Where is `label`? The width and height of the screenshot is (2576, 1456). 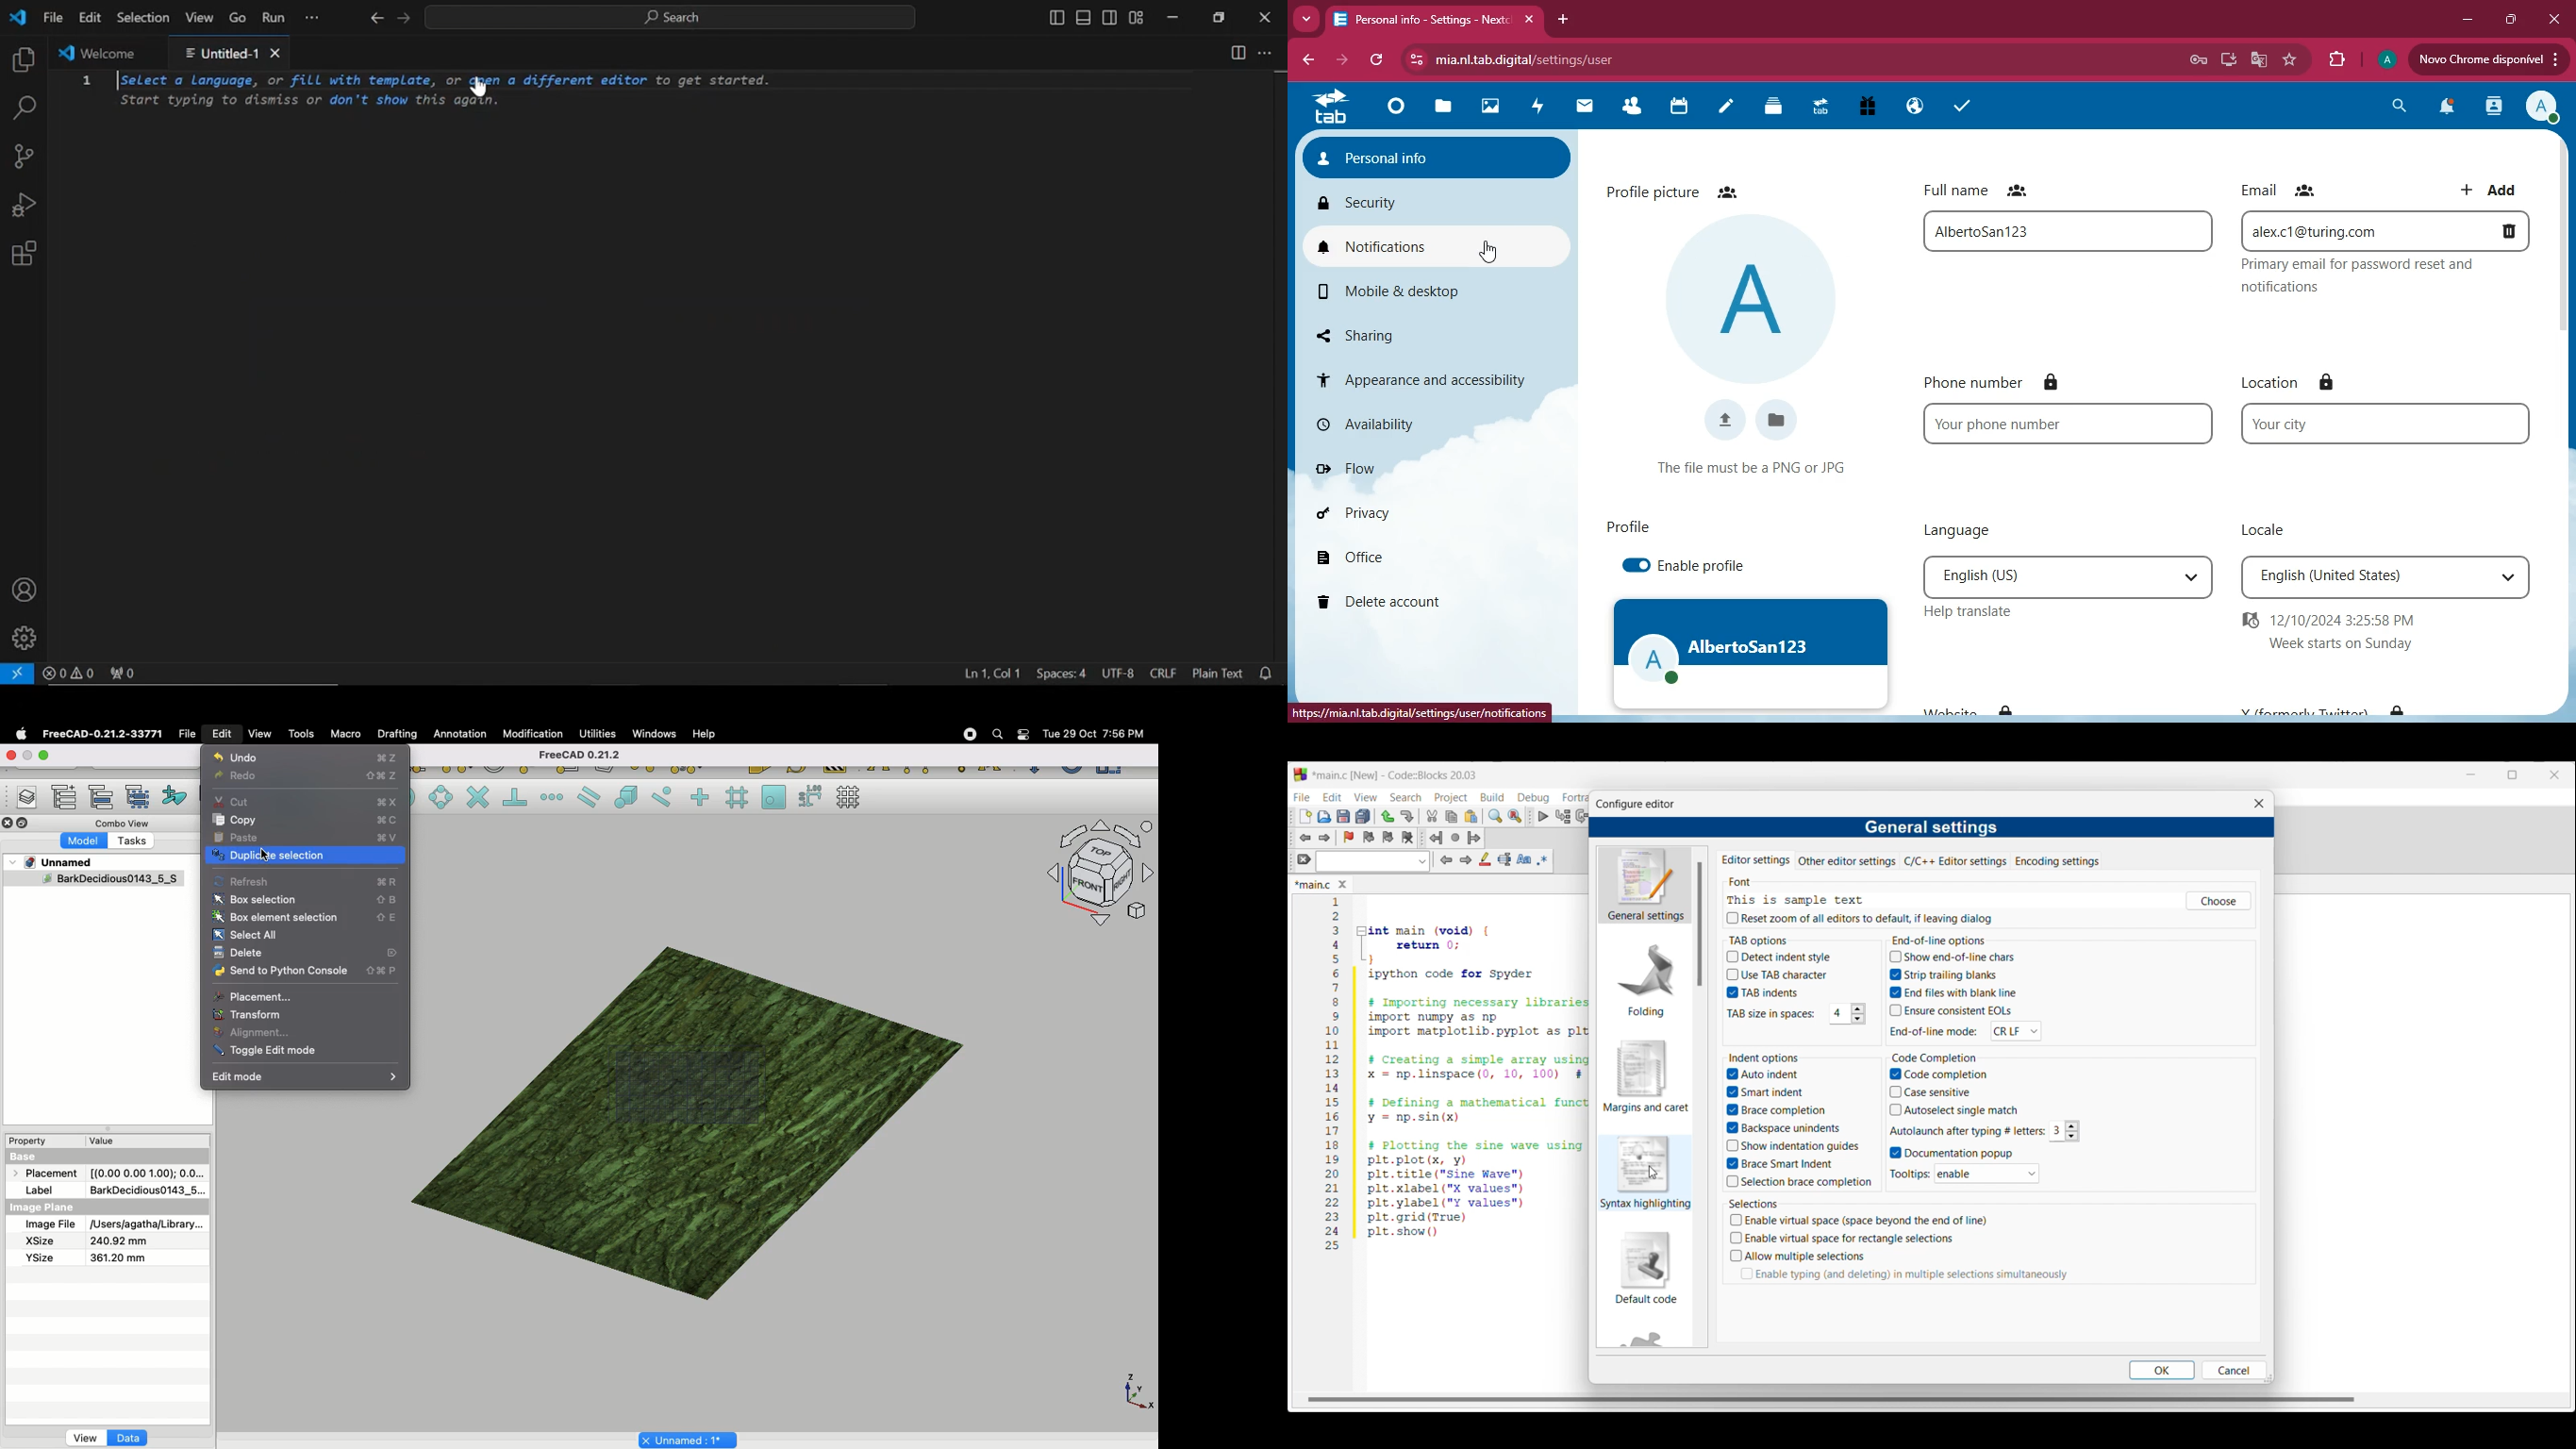 label is located at coordinates (43, 1189).